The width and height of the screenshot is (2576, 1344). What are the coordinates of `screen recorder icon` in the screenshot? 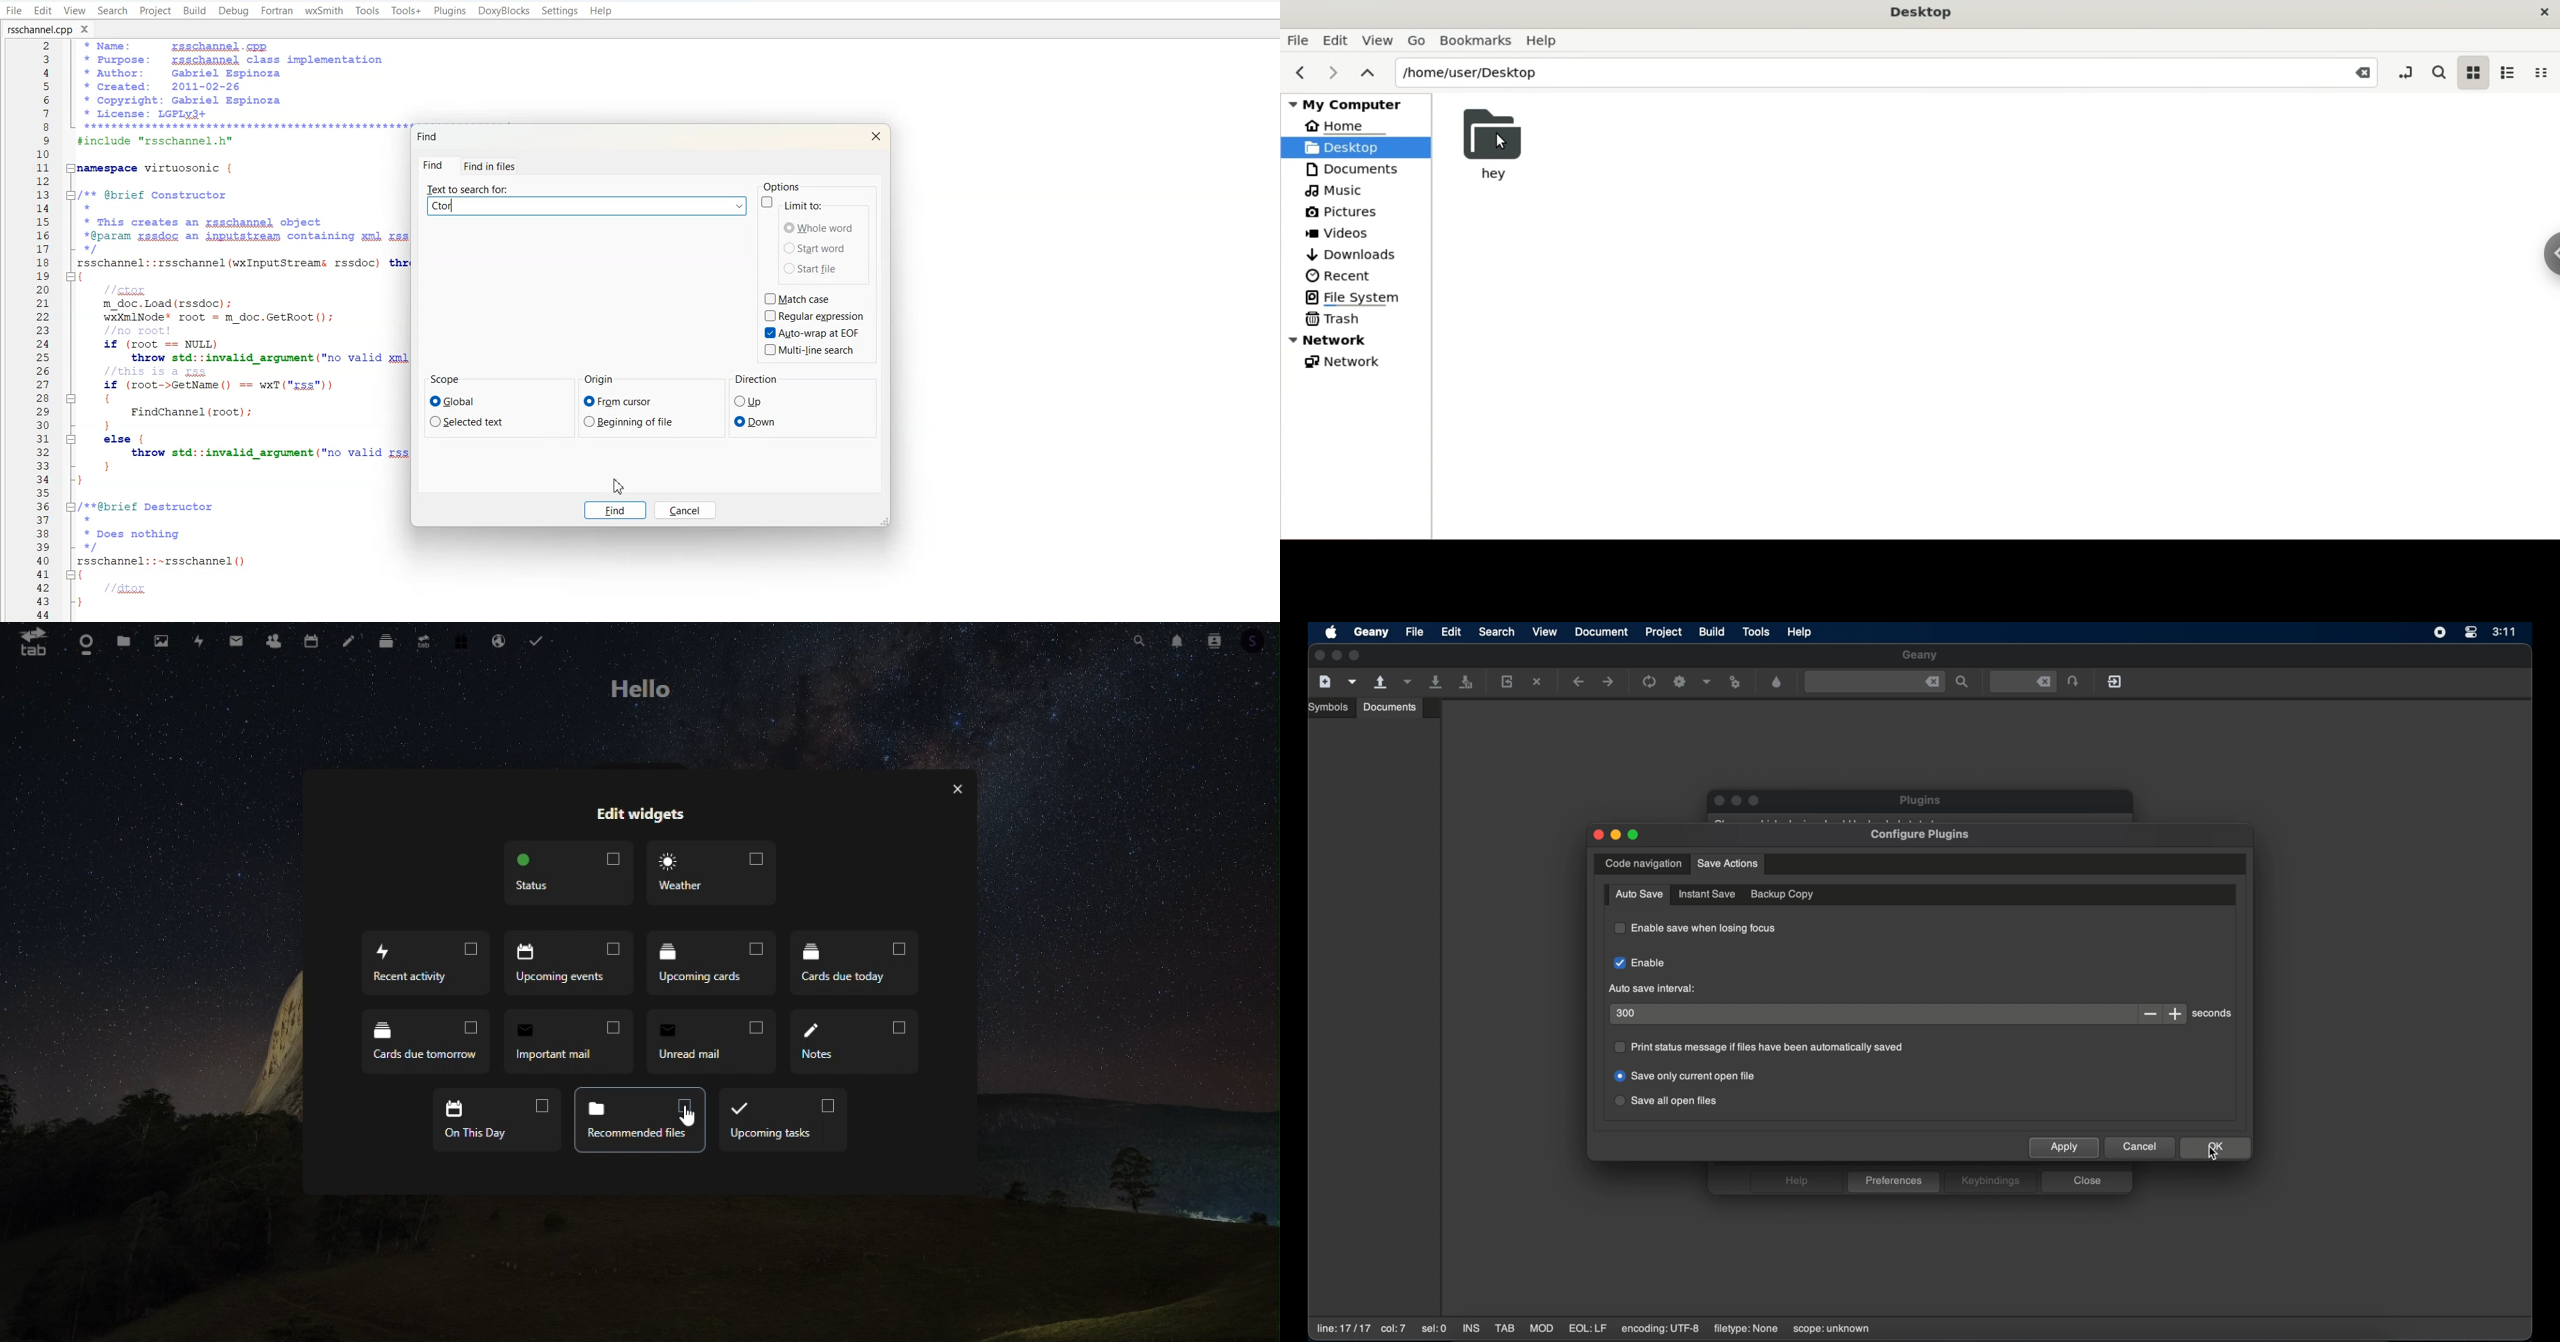 It's located at (2440, 633).